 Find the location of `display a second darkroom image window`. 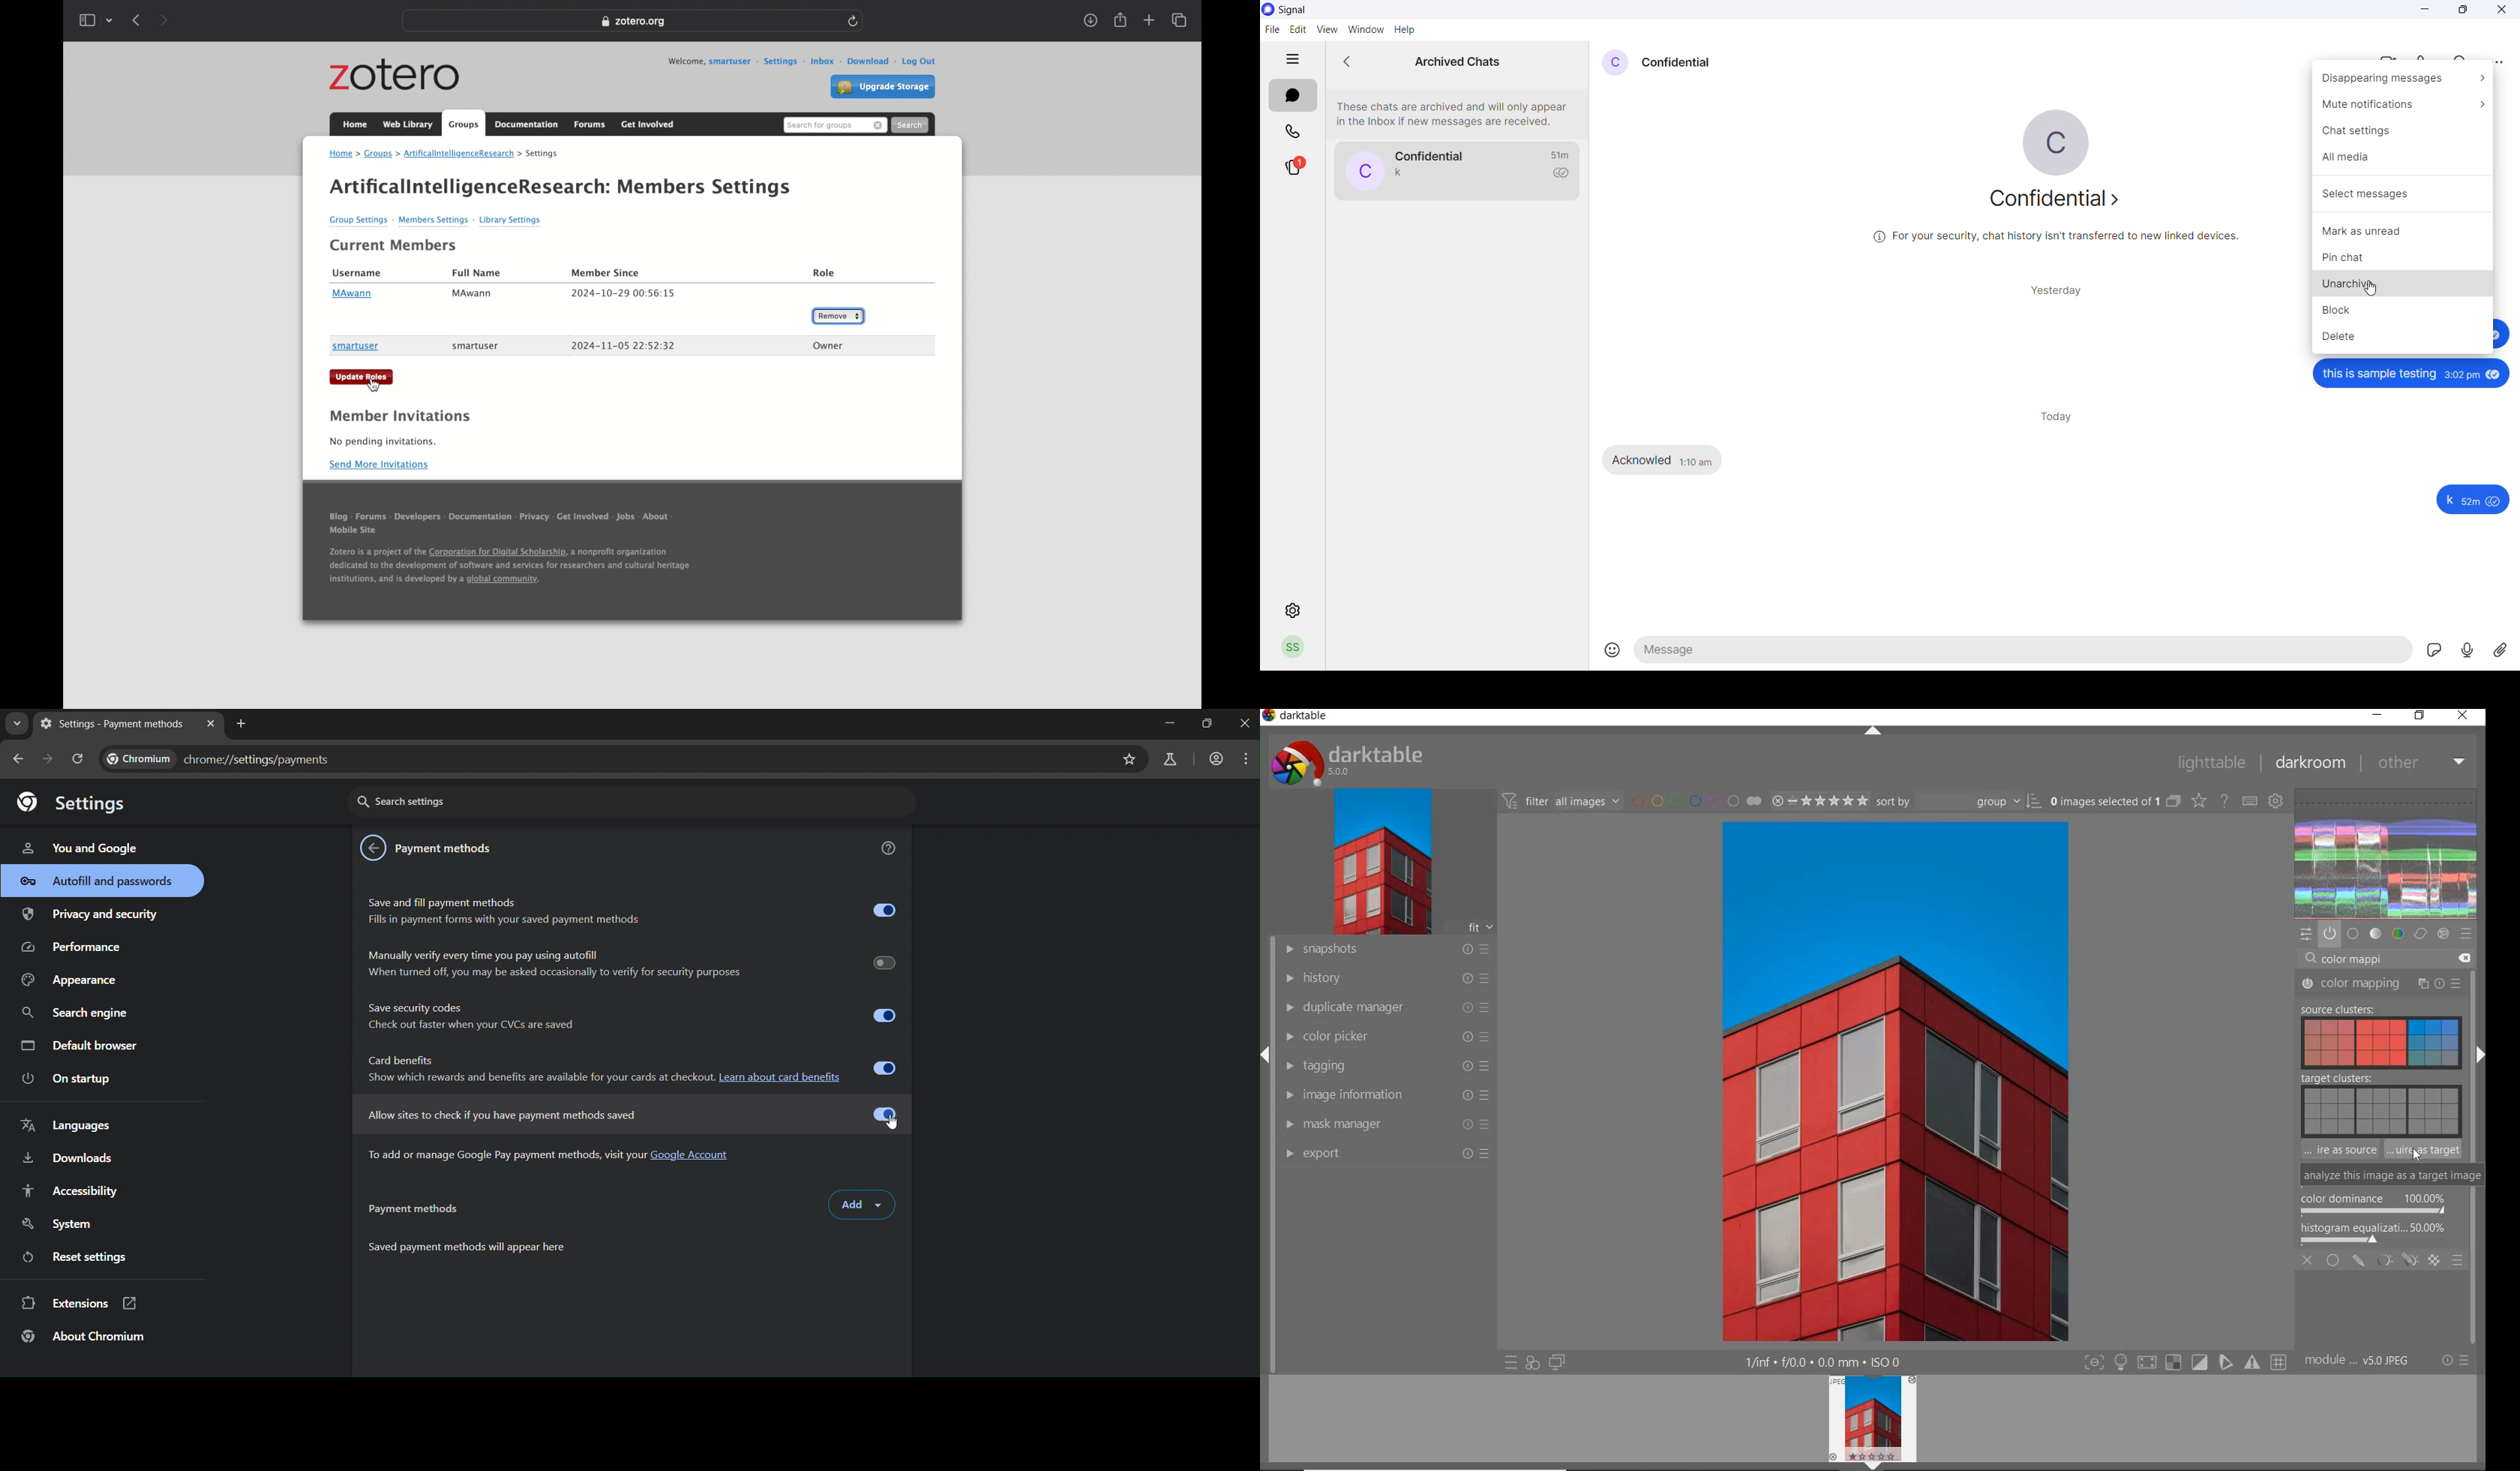

display a second darkroom image window is located at coordinates (1555, 1364).